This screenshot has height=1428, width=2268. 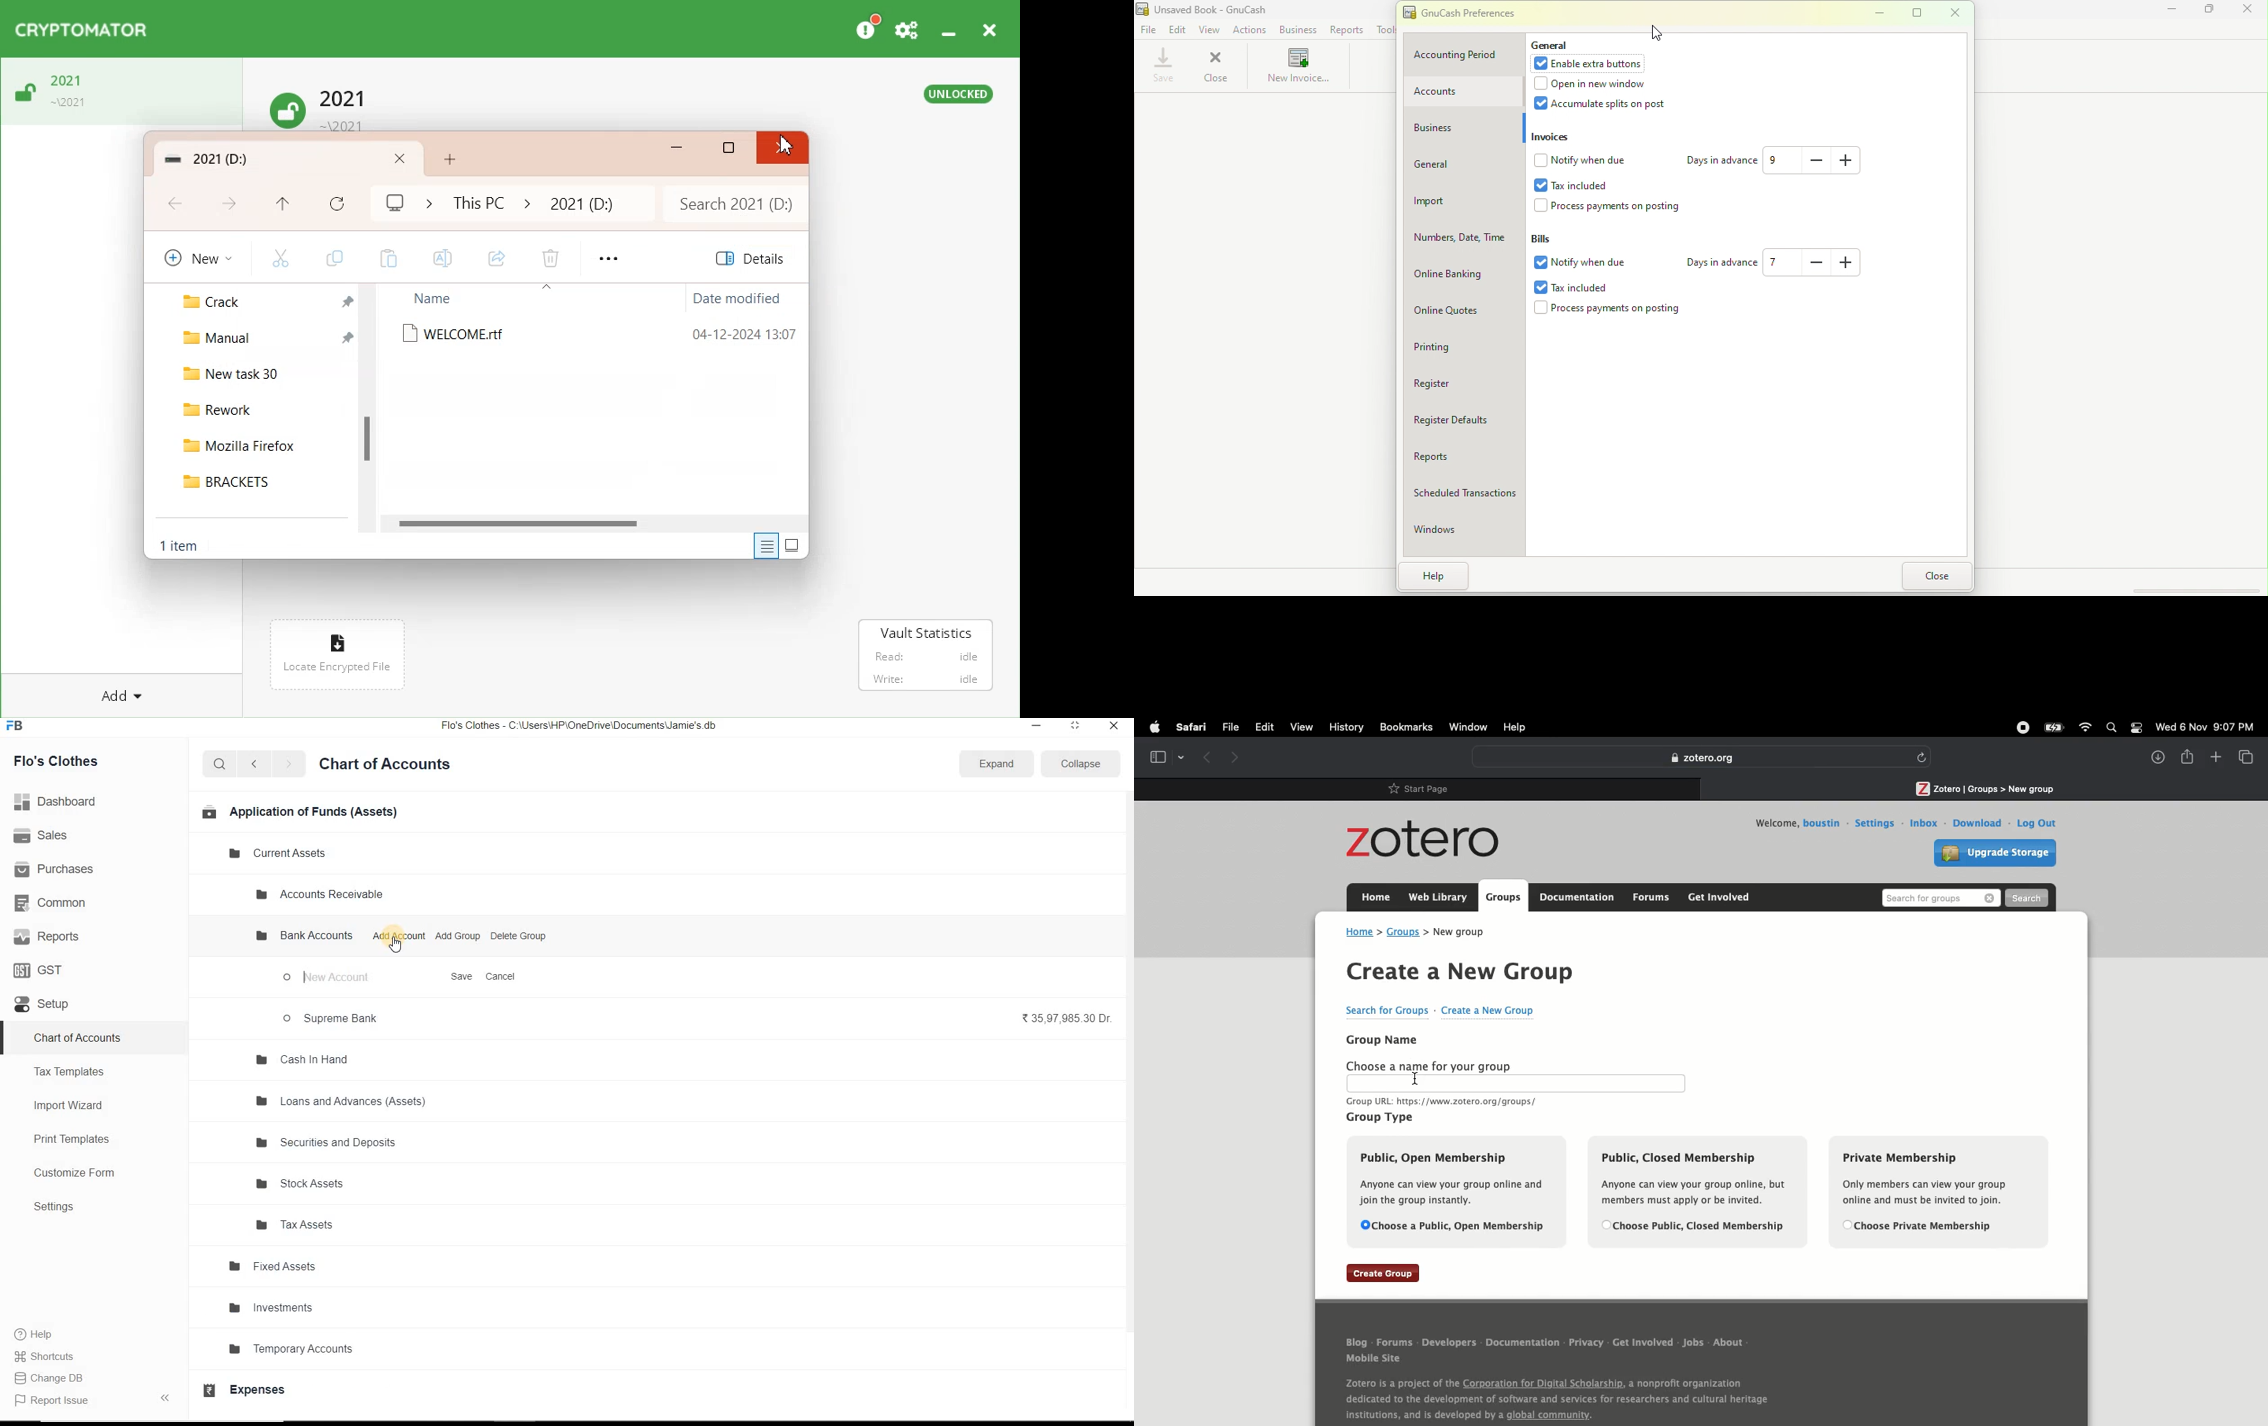 What do you see at coordinates (253, 336) in the screenshot?
I see `Manual` at bounding box center [253, 336].